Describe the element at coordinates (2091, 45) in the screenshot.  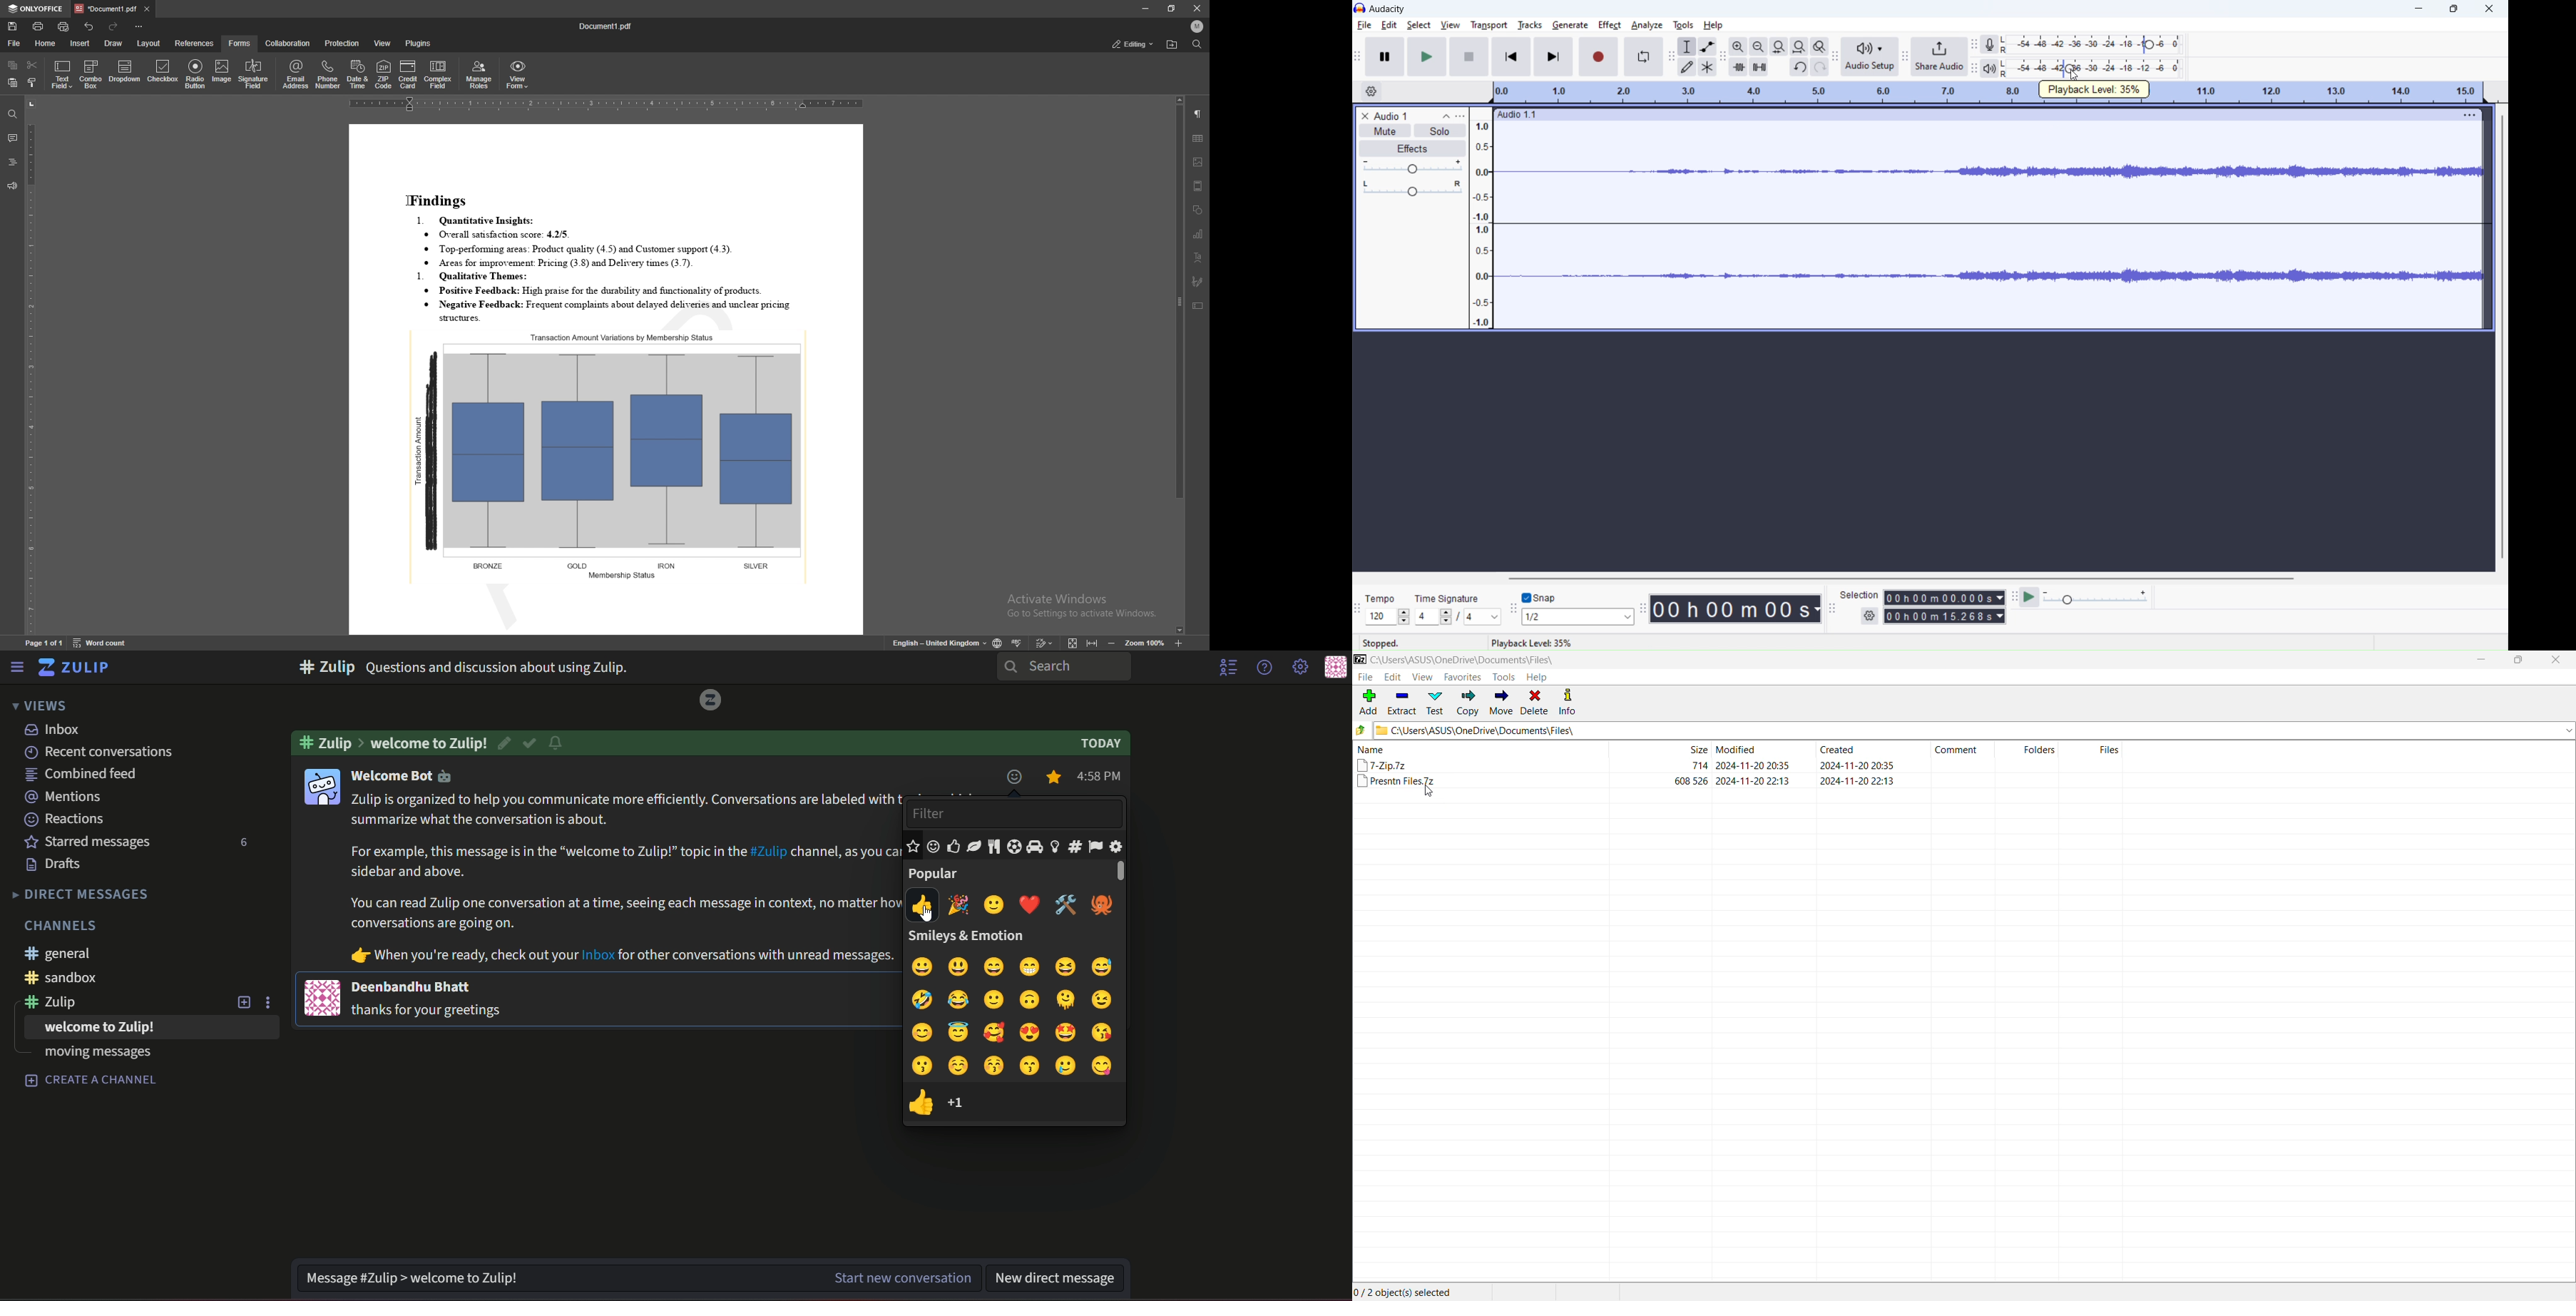
I see `record level` at that location.